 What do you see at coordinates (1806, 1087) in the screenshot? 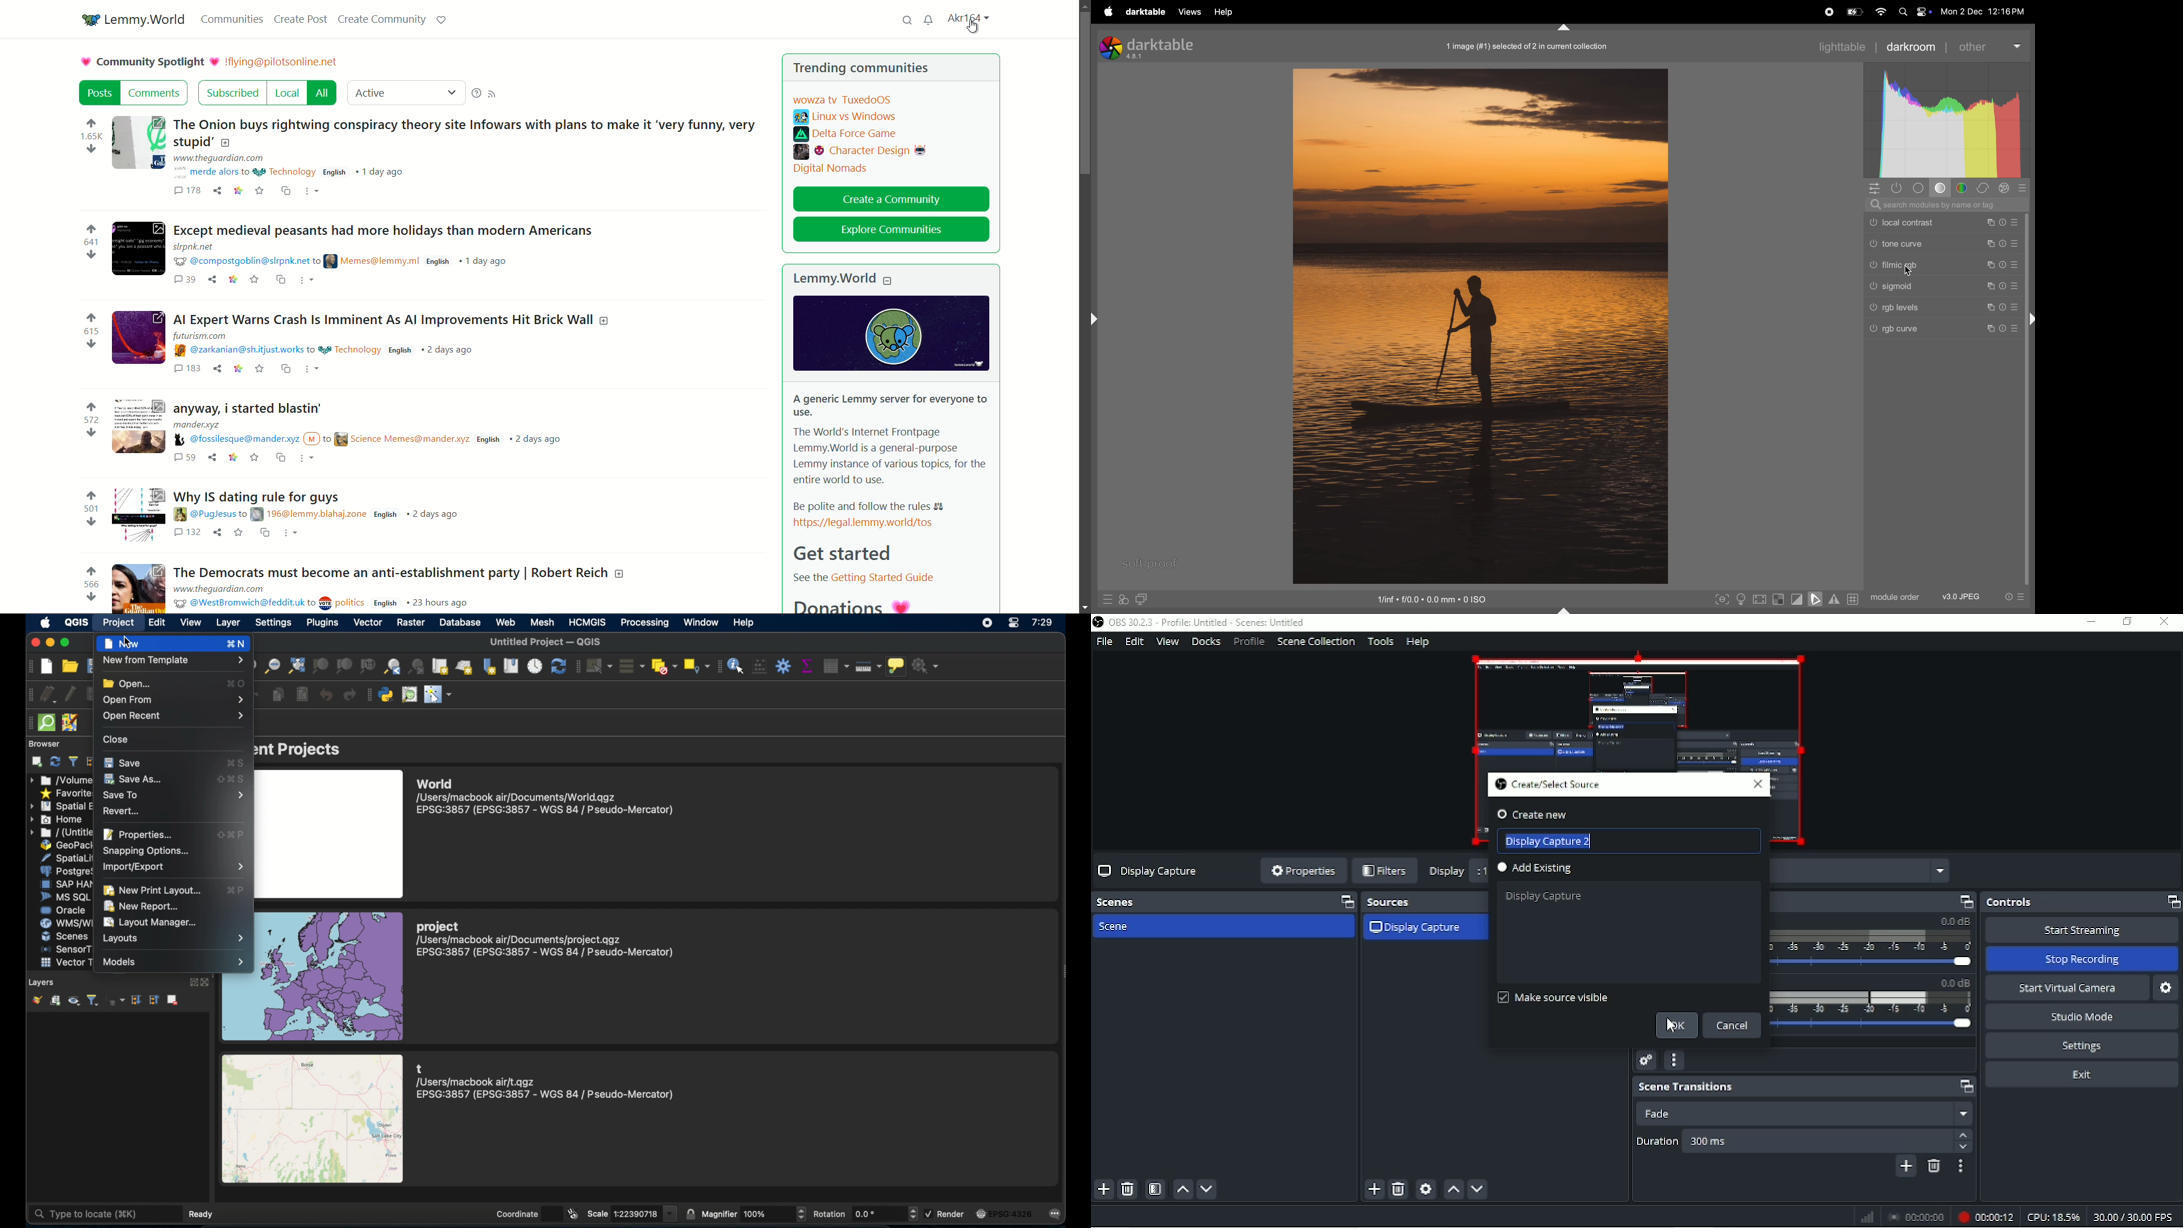
I see `Scene transitions` at bounding box center [1806, 1087].